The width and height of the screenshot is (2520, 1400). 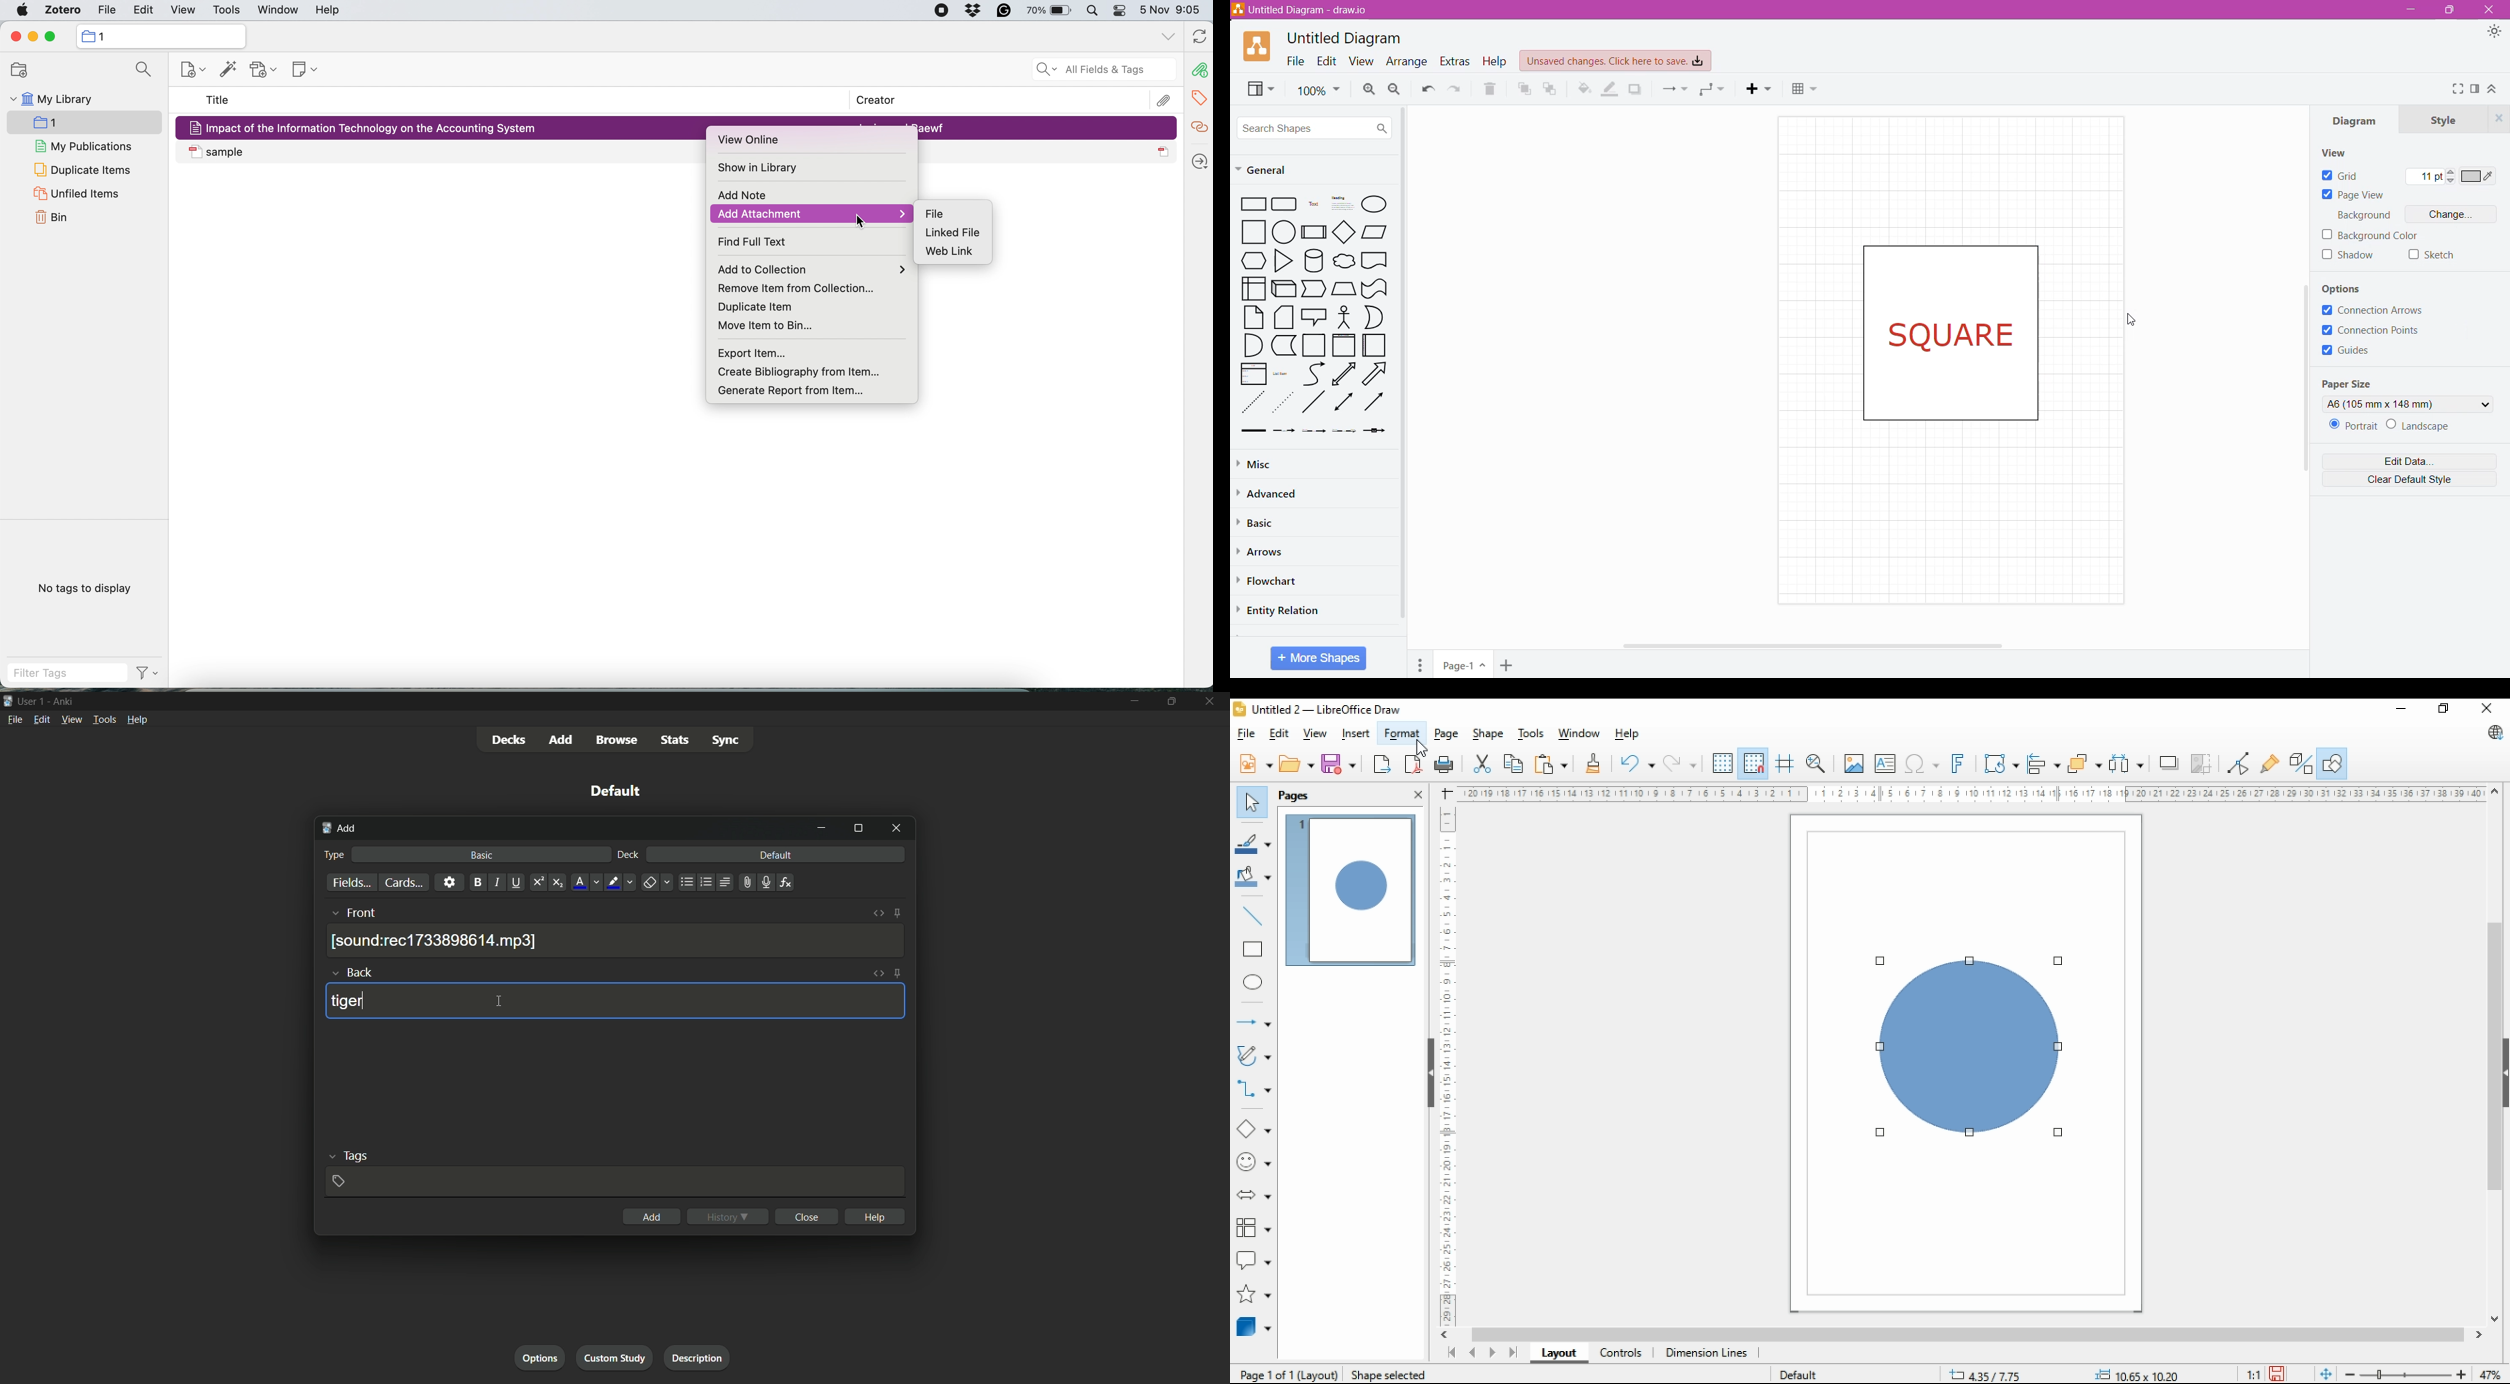 I want to click on save, so click(x=2277, y=1374).